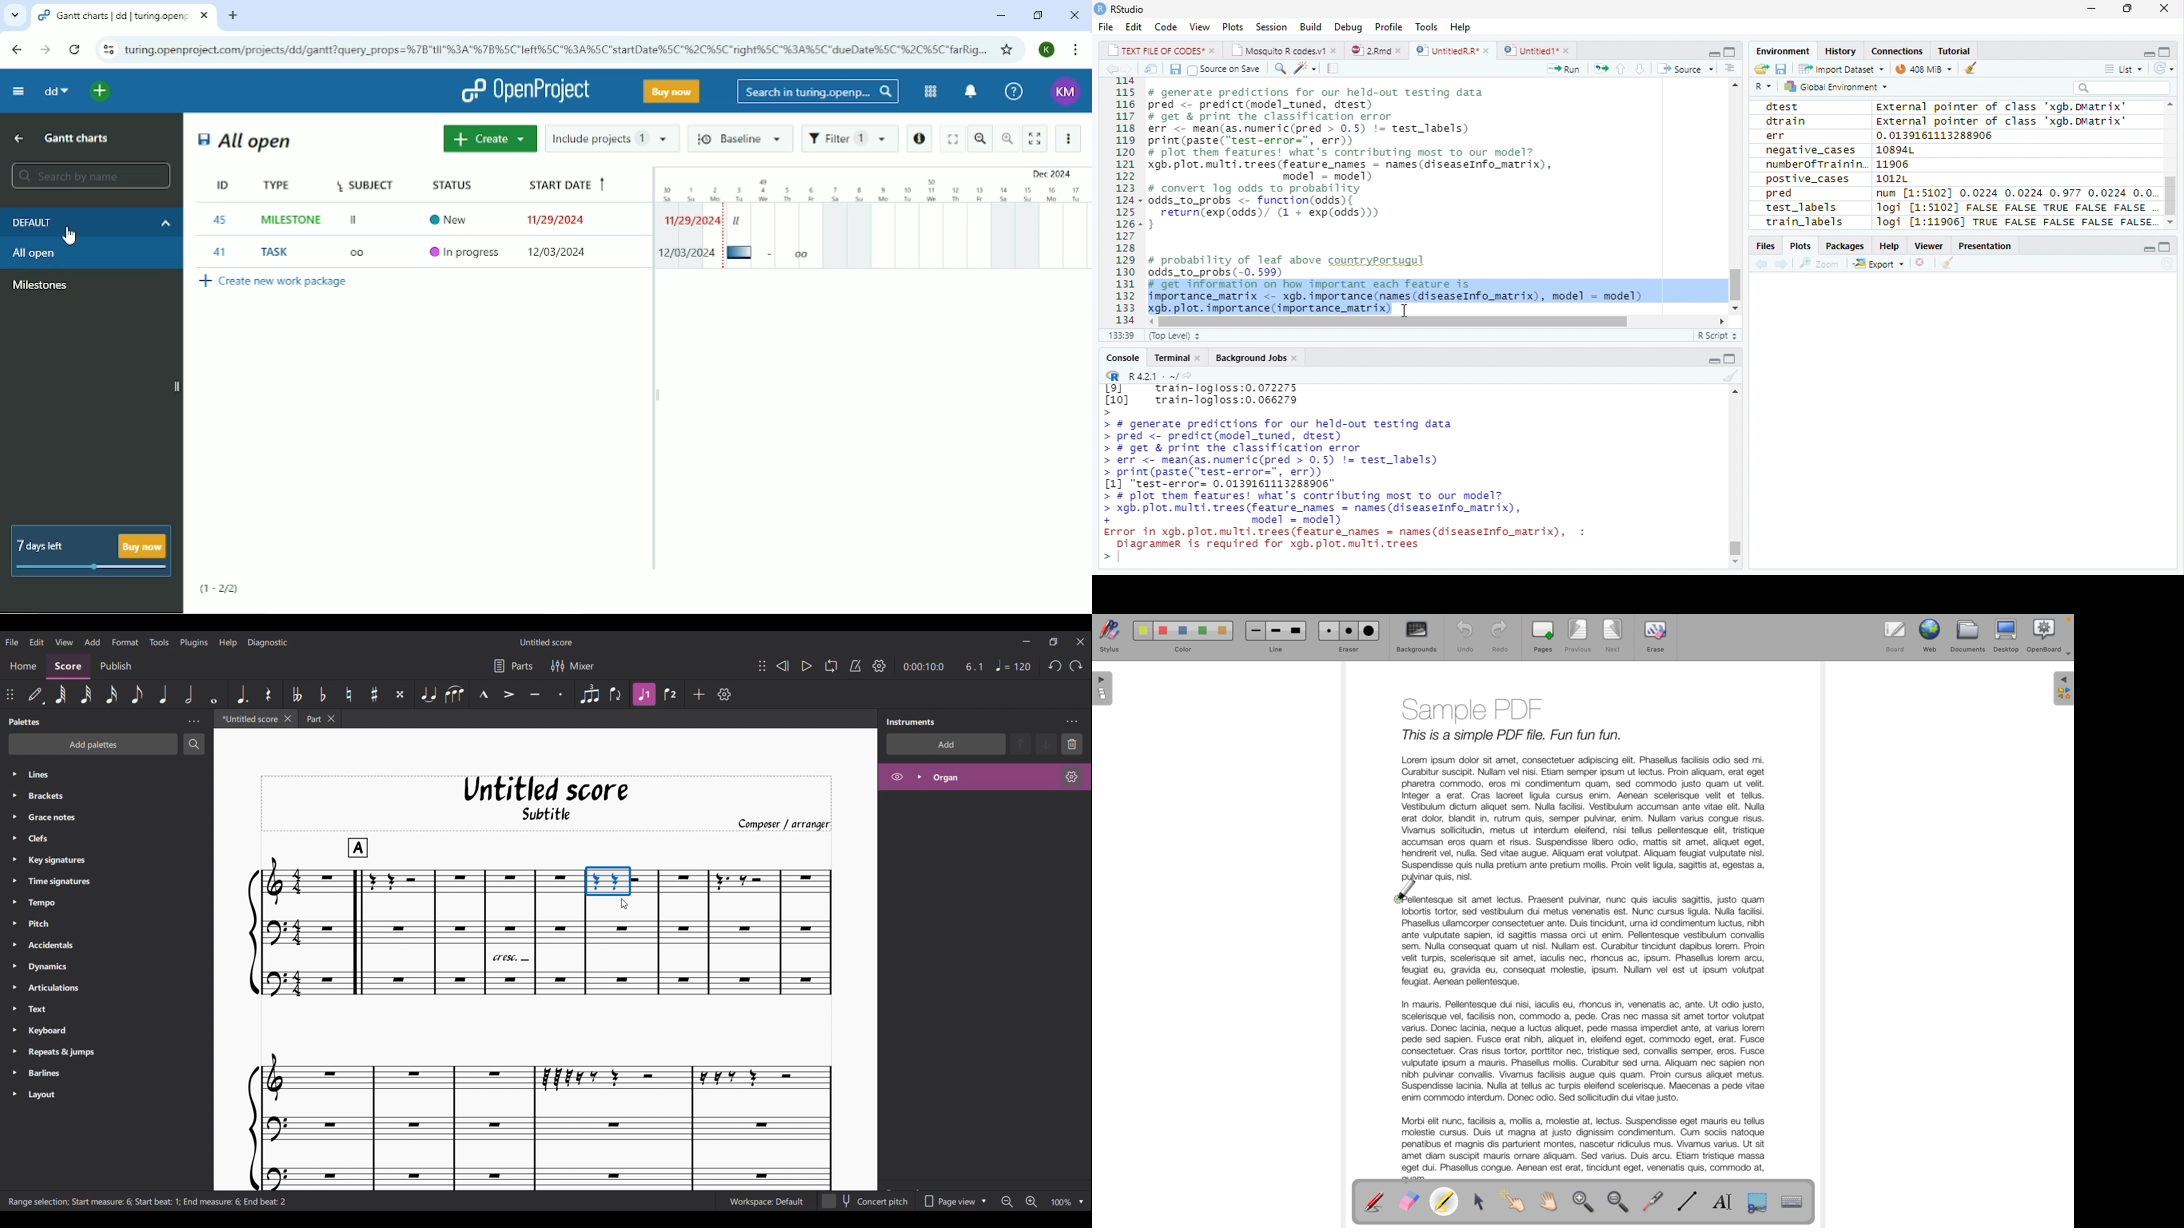 The image size is (2184, 1232). Describe the element at coordinates (1835, 87) in the screenshot. I see `Global environment` at that location.